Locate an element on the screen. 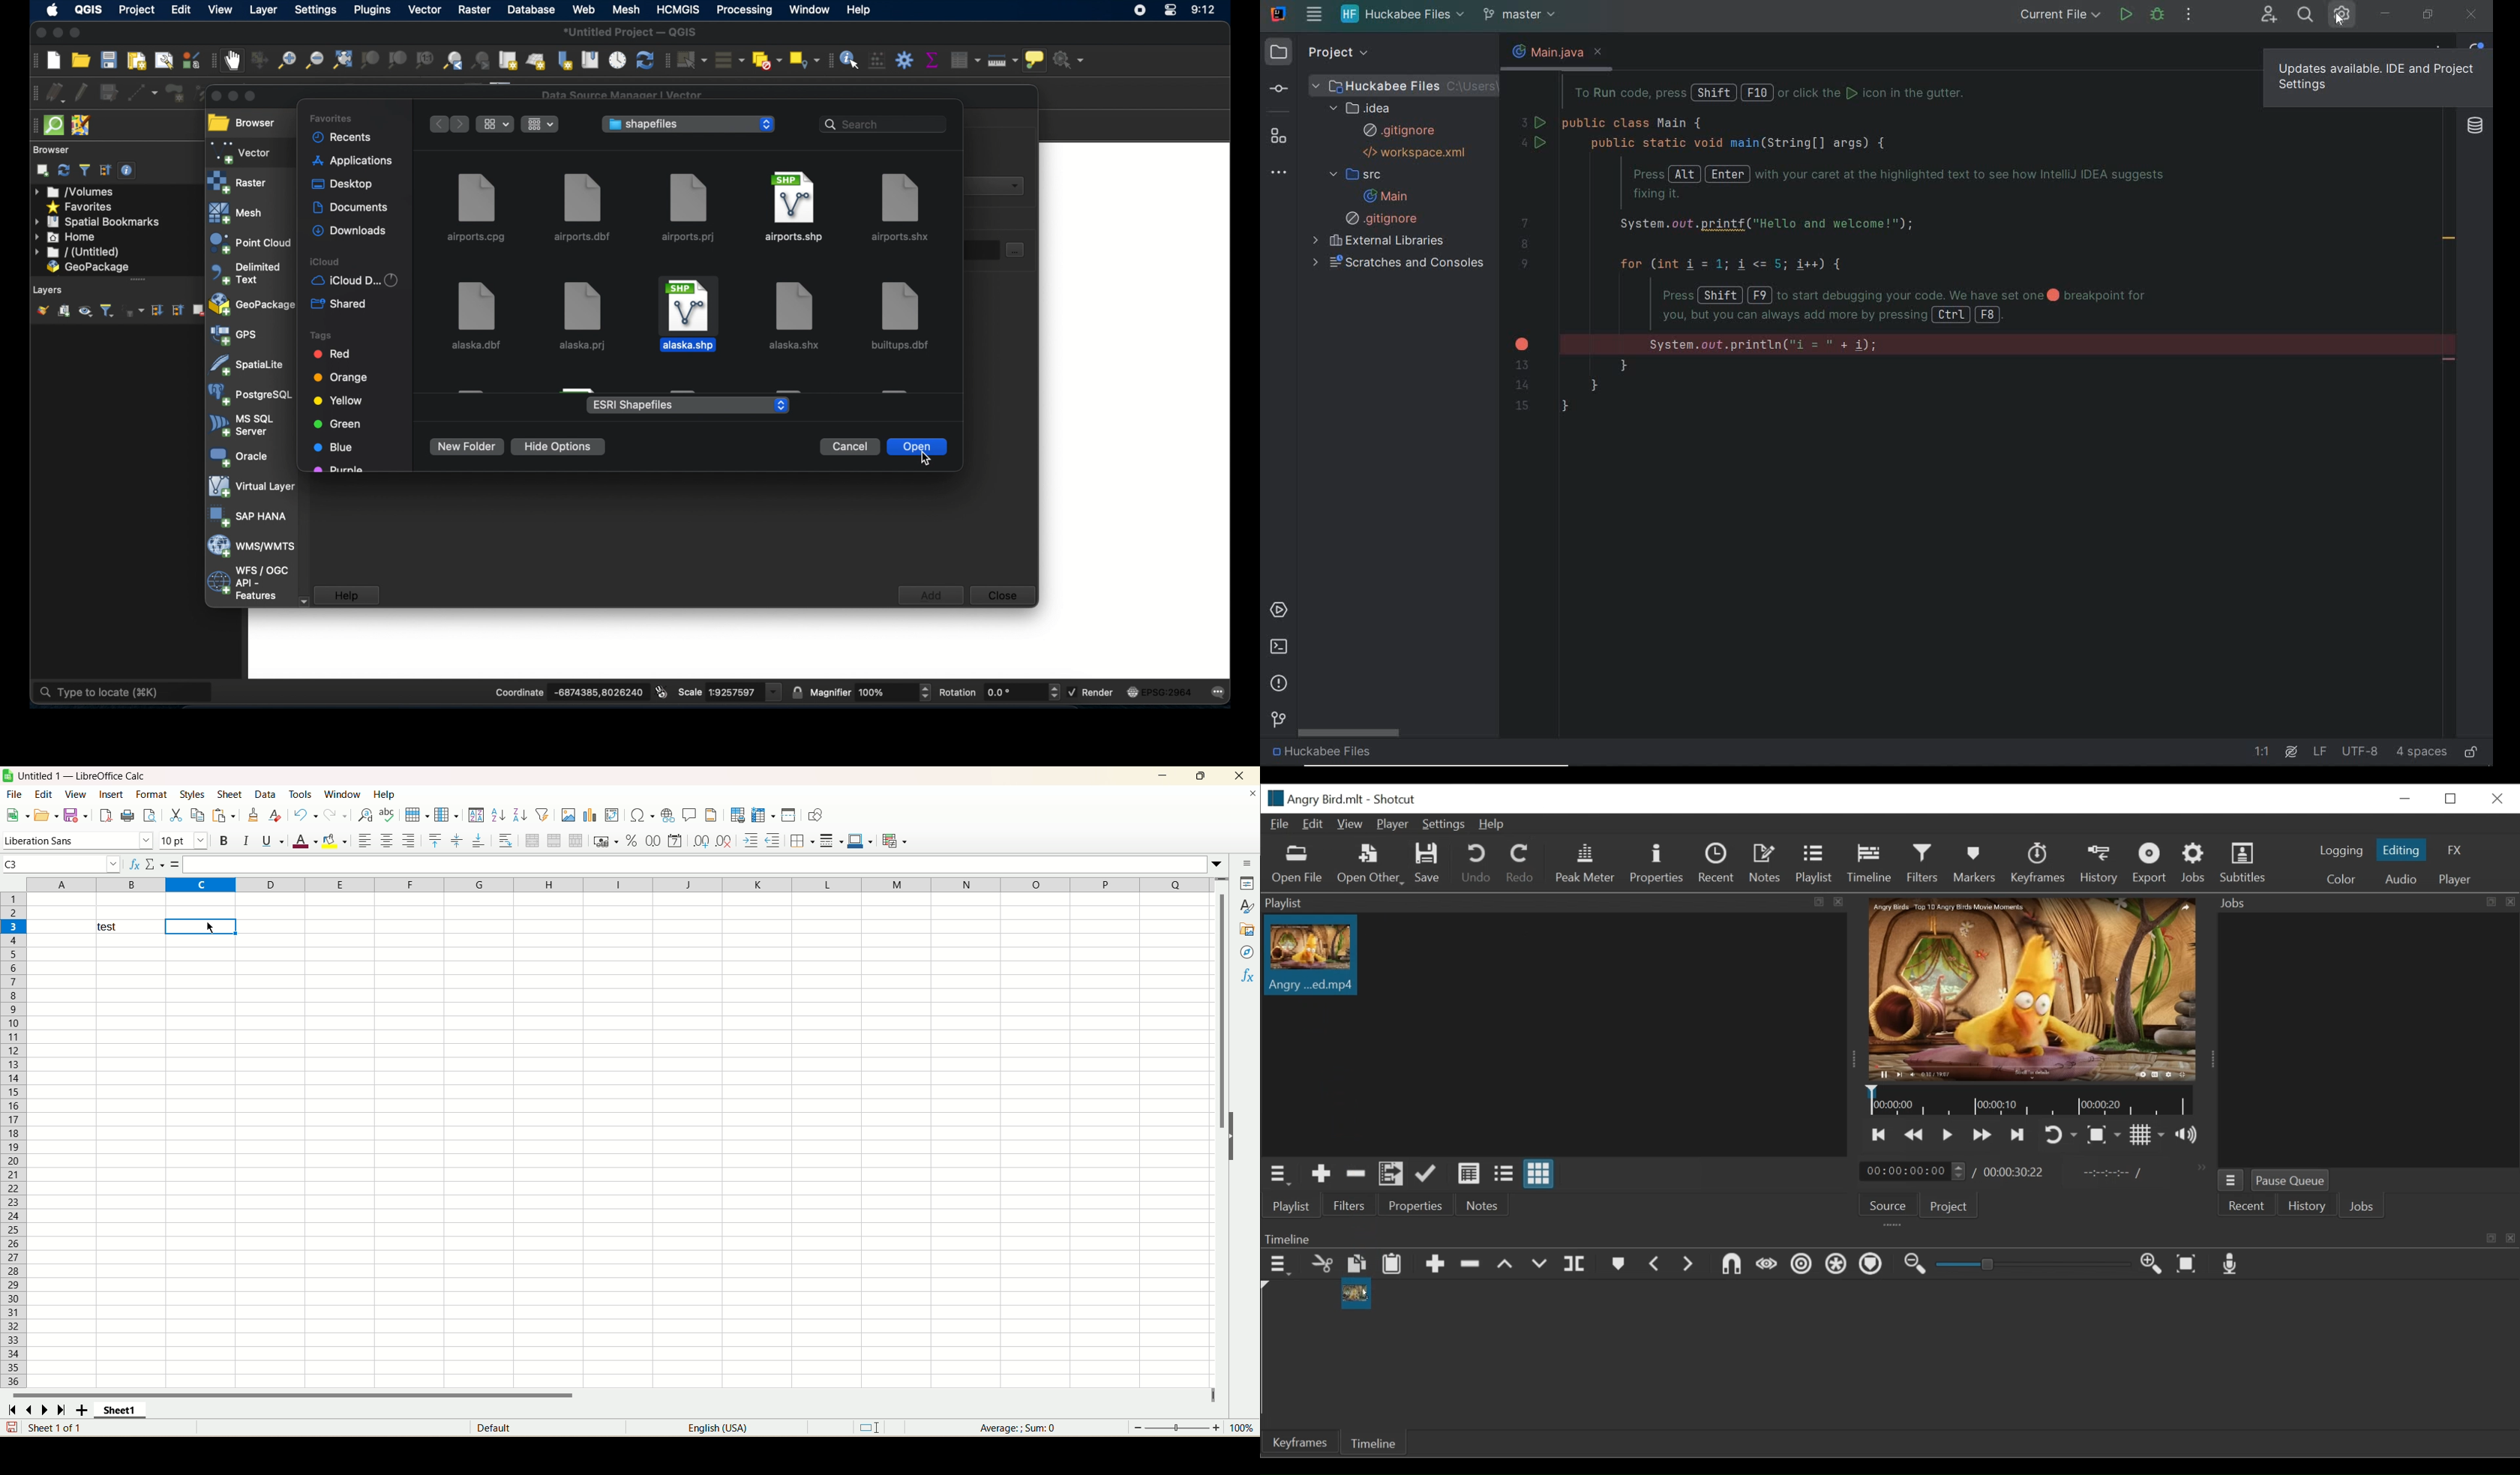 The width and height of the screenshot is (2520, 1484). close document is located at coordinates (1251, 794).